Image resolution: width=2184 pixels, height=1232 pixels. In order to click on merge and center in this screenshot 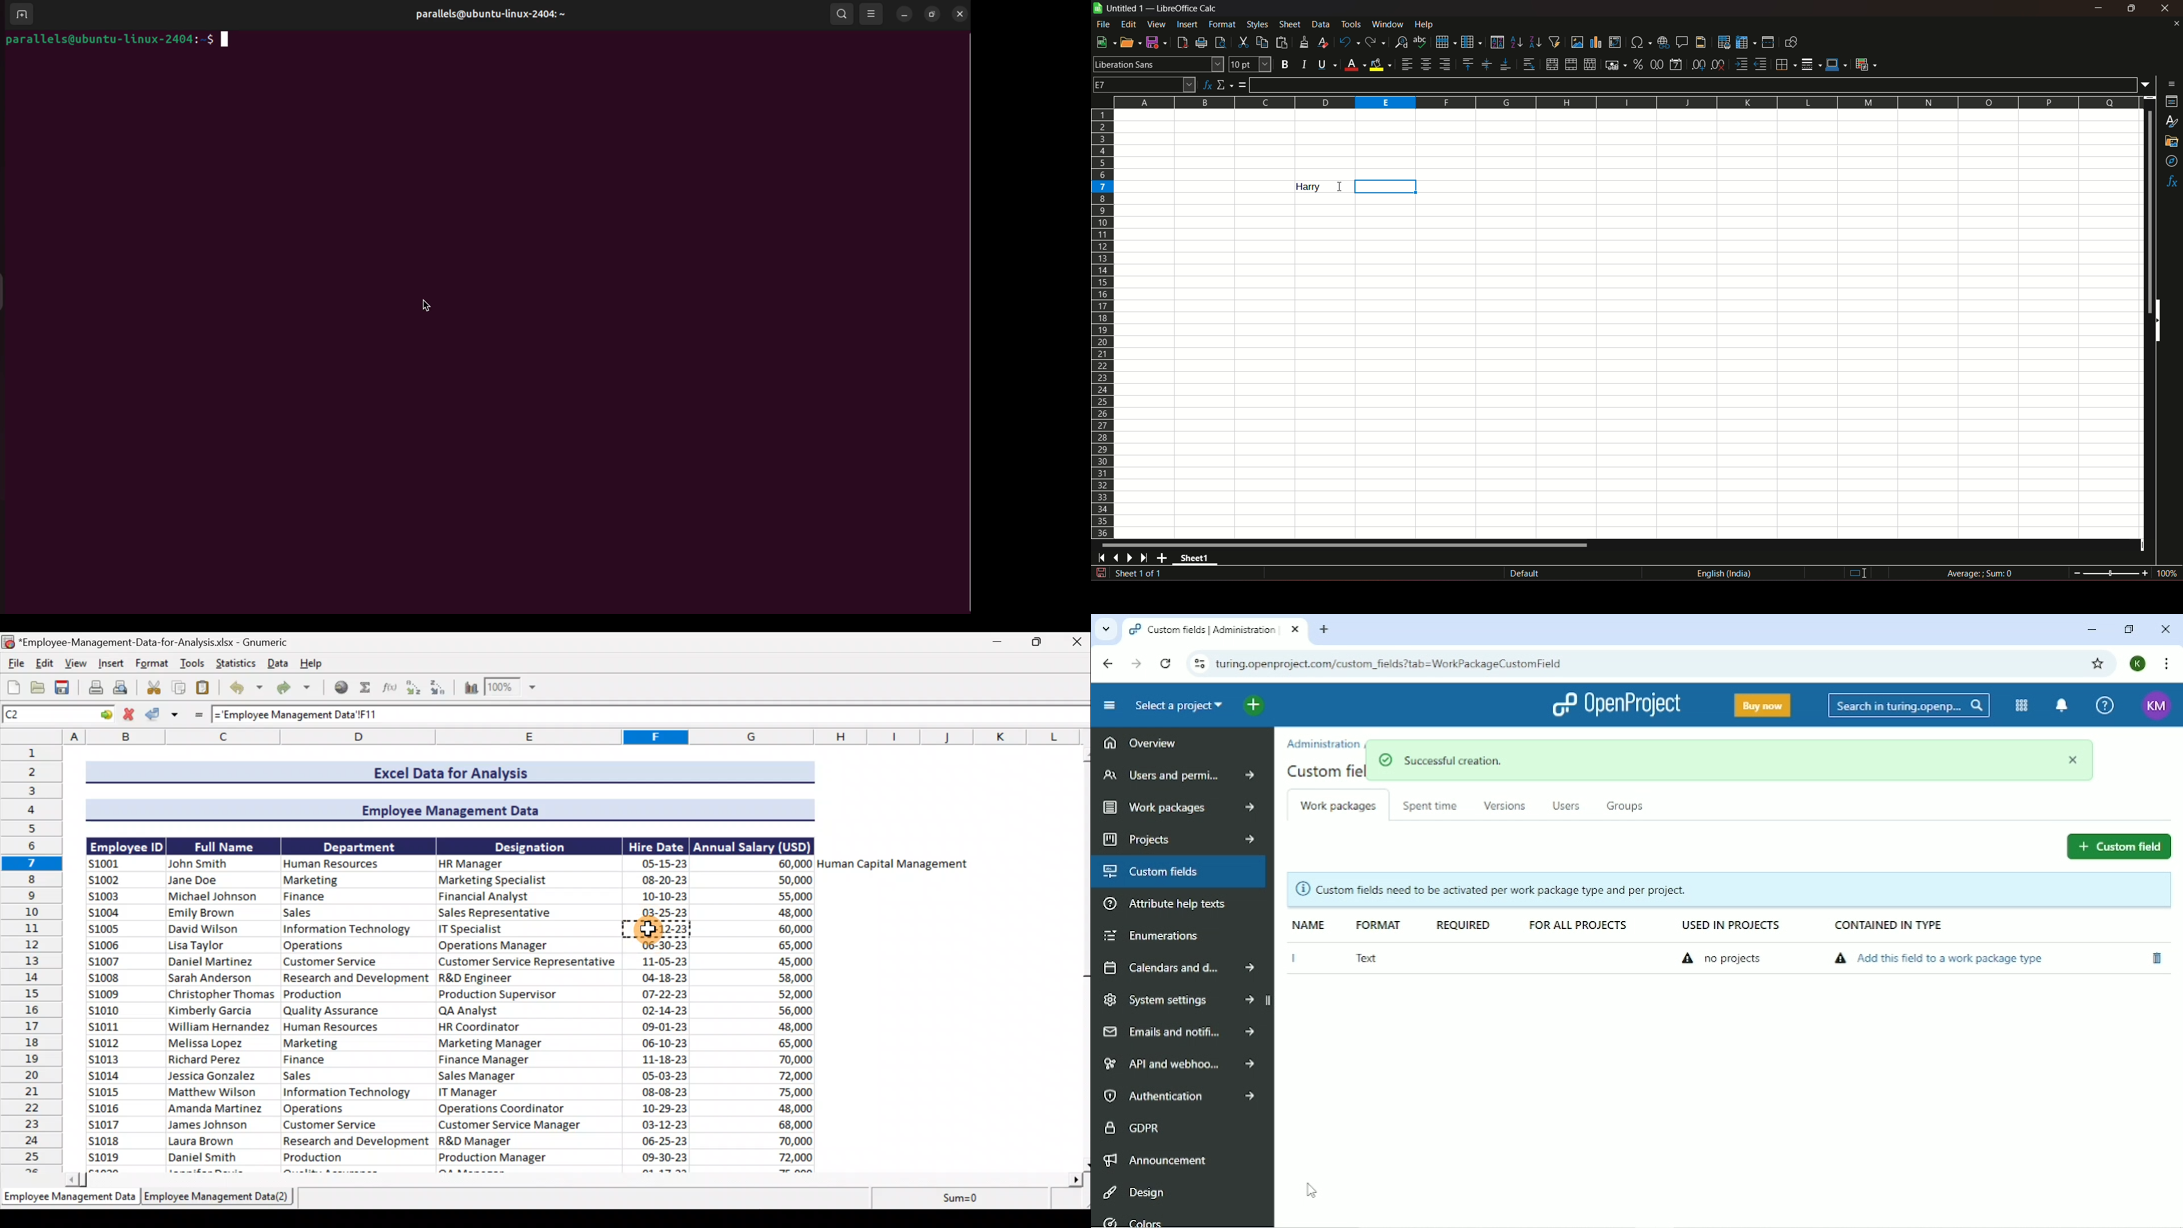, I will do `click(1551, 64)`.